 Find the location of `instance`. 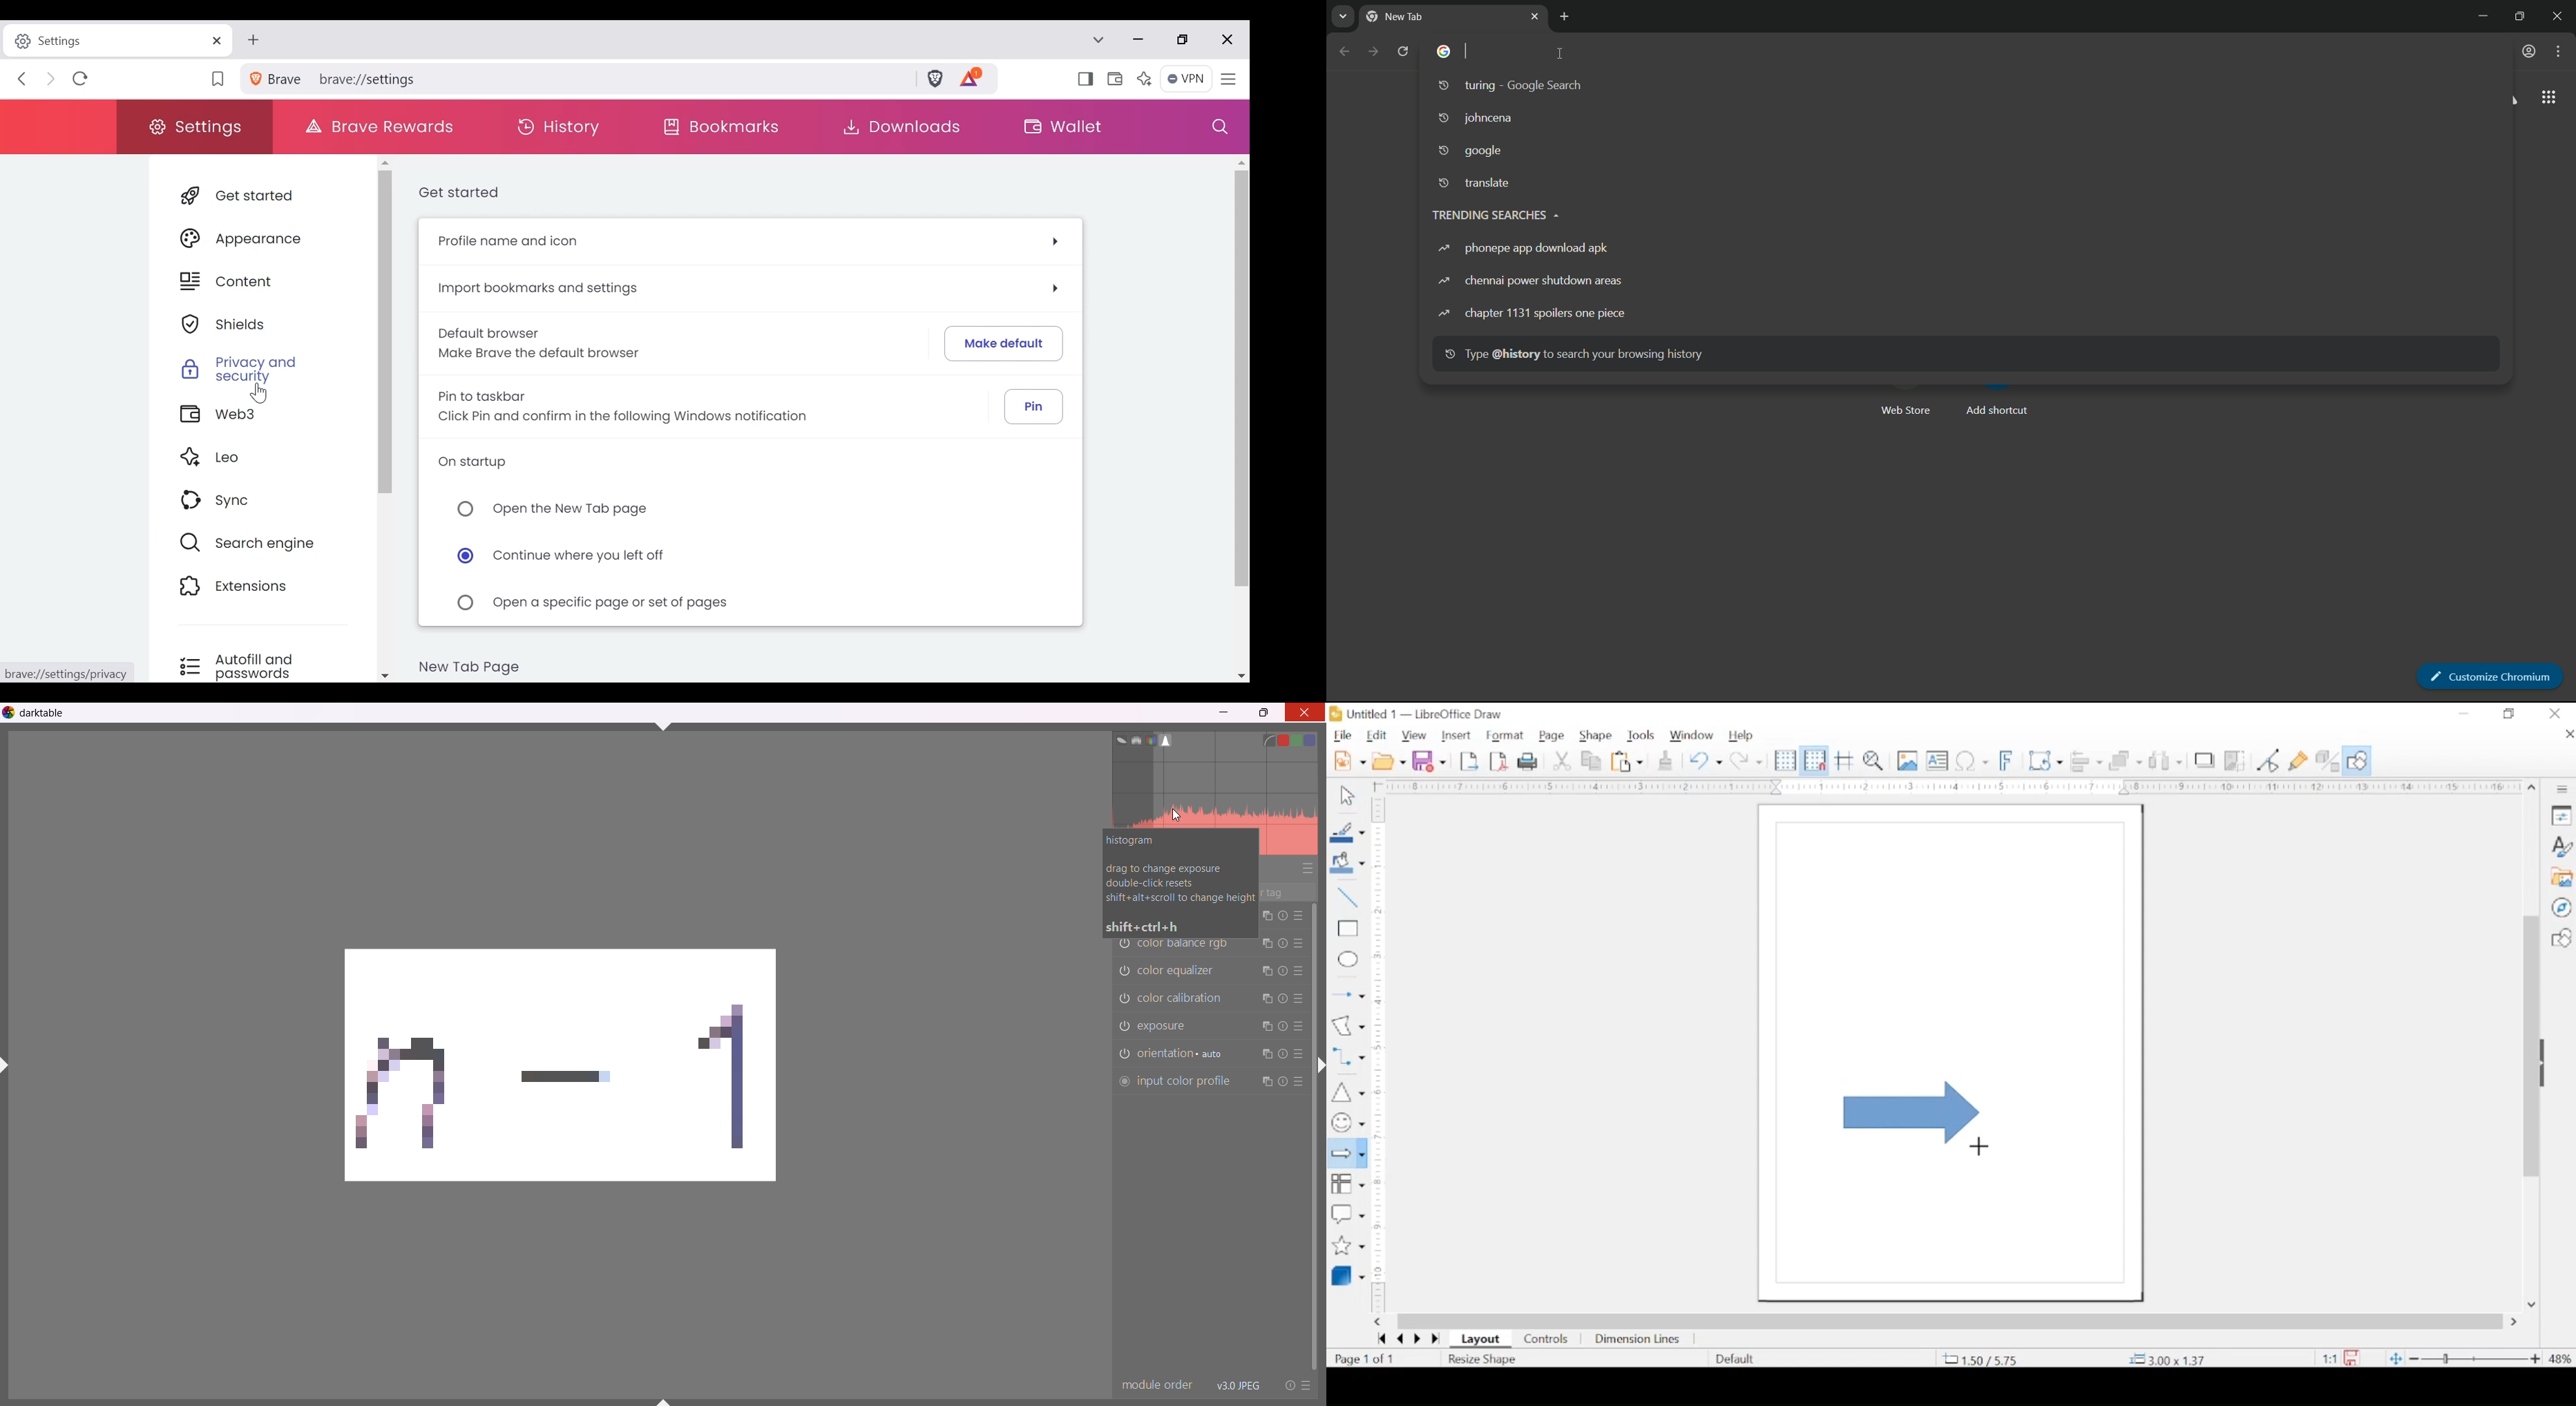

instance is located at coordinates (1266, 998).